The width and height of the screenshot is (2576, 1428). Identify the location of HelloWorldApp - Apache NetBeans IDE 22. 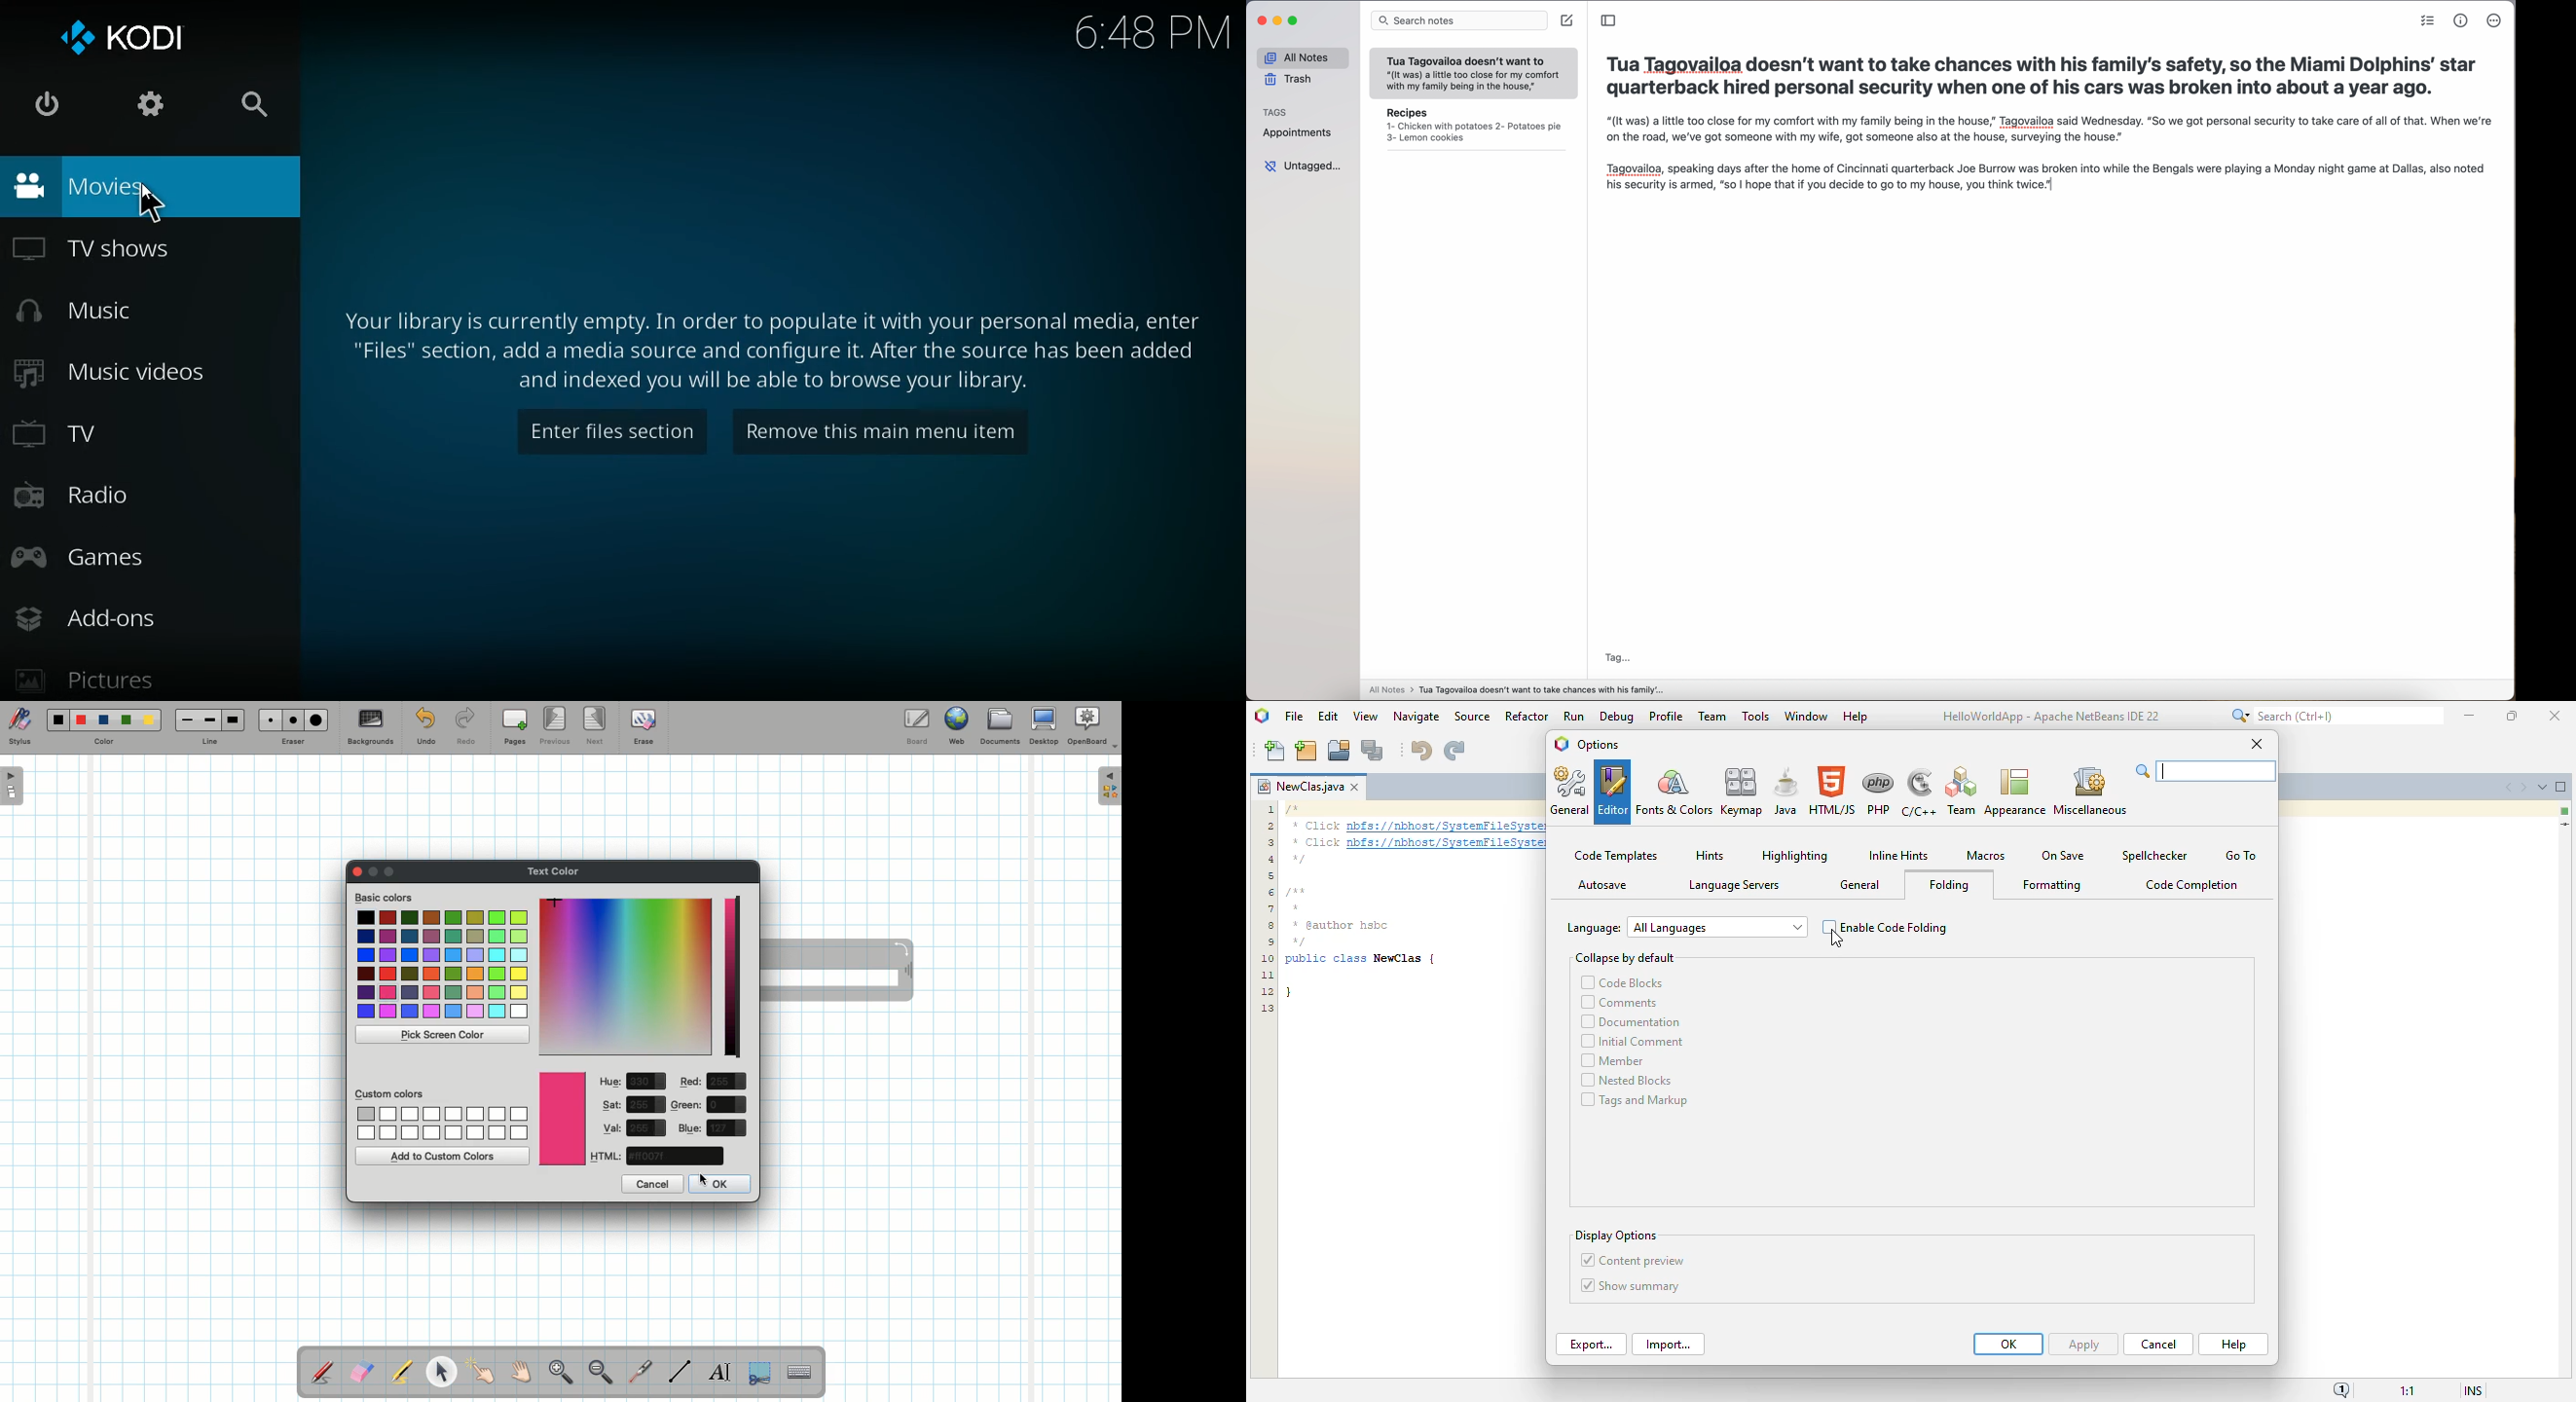
(2050, 719).